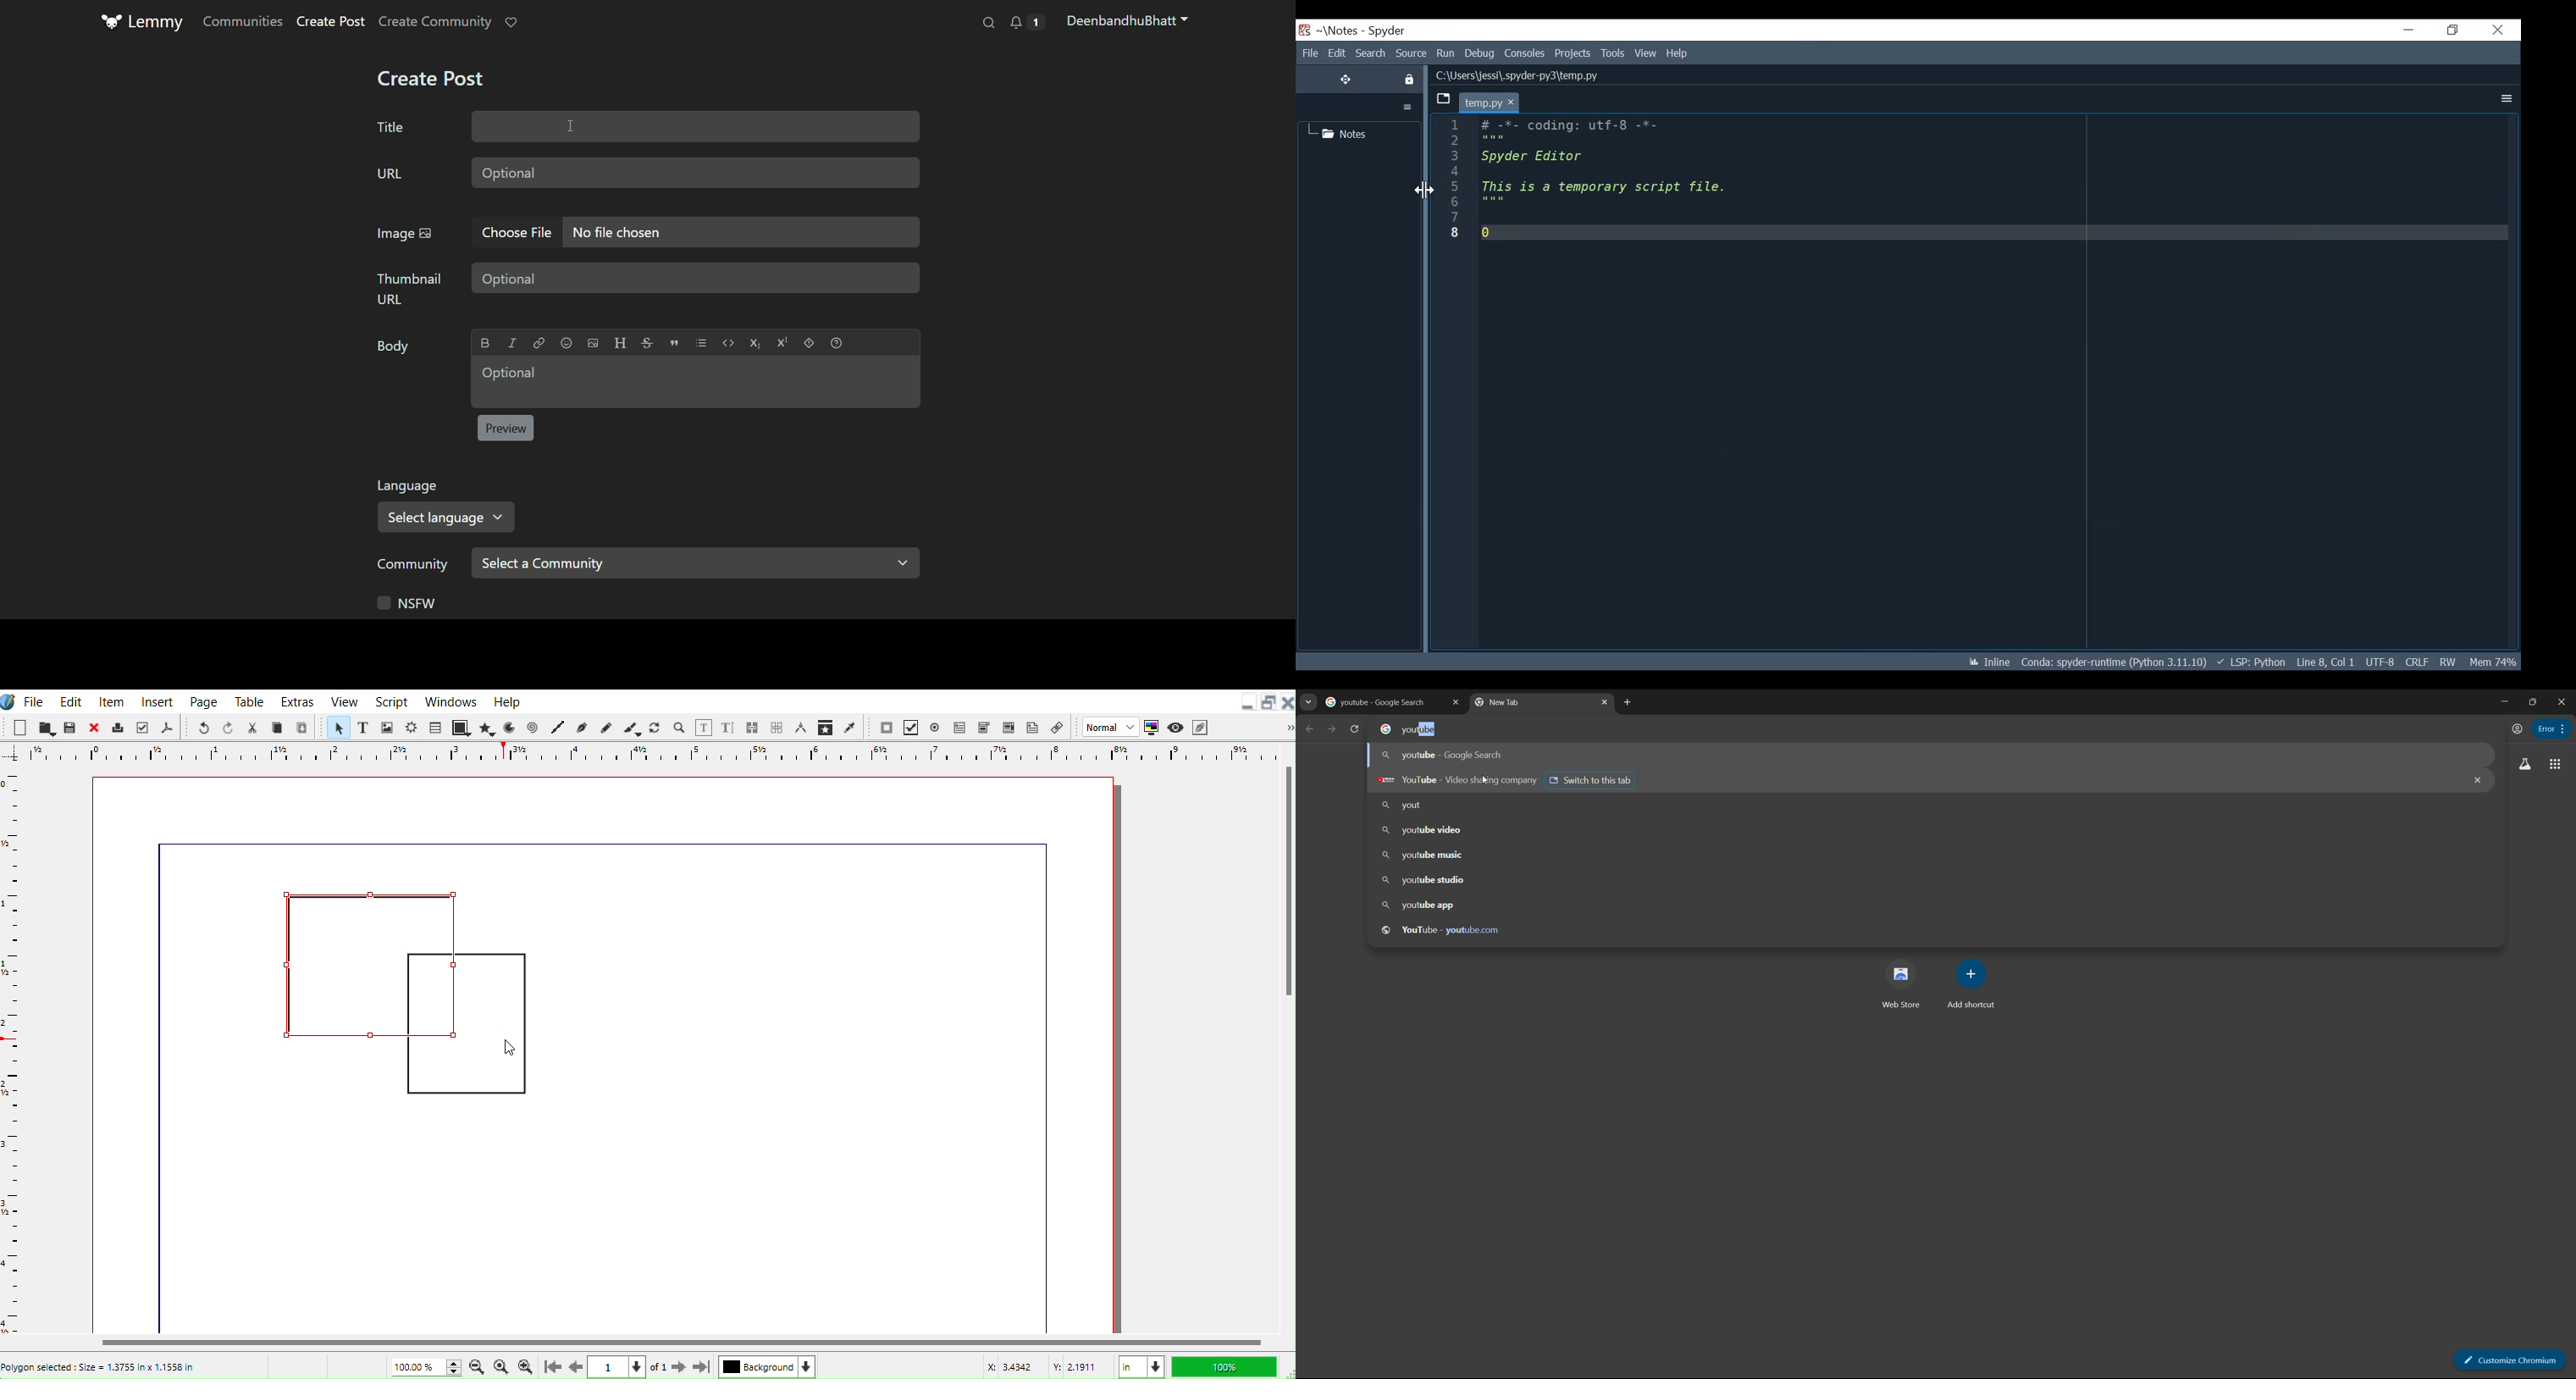  I want to click on PDF Check box, so click(910, 727).